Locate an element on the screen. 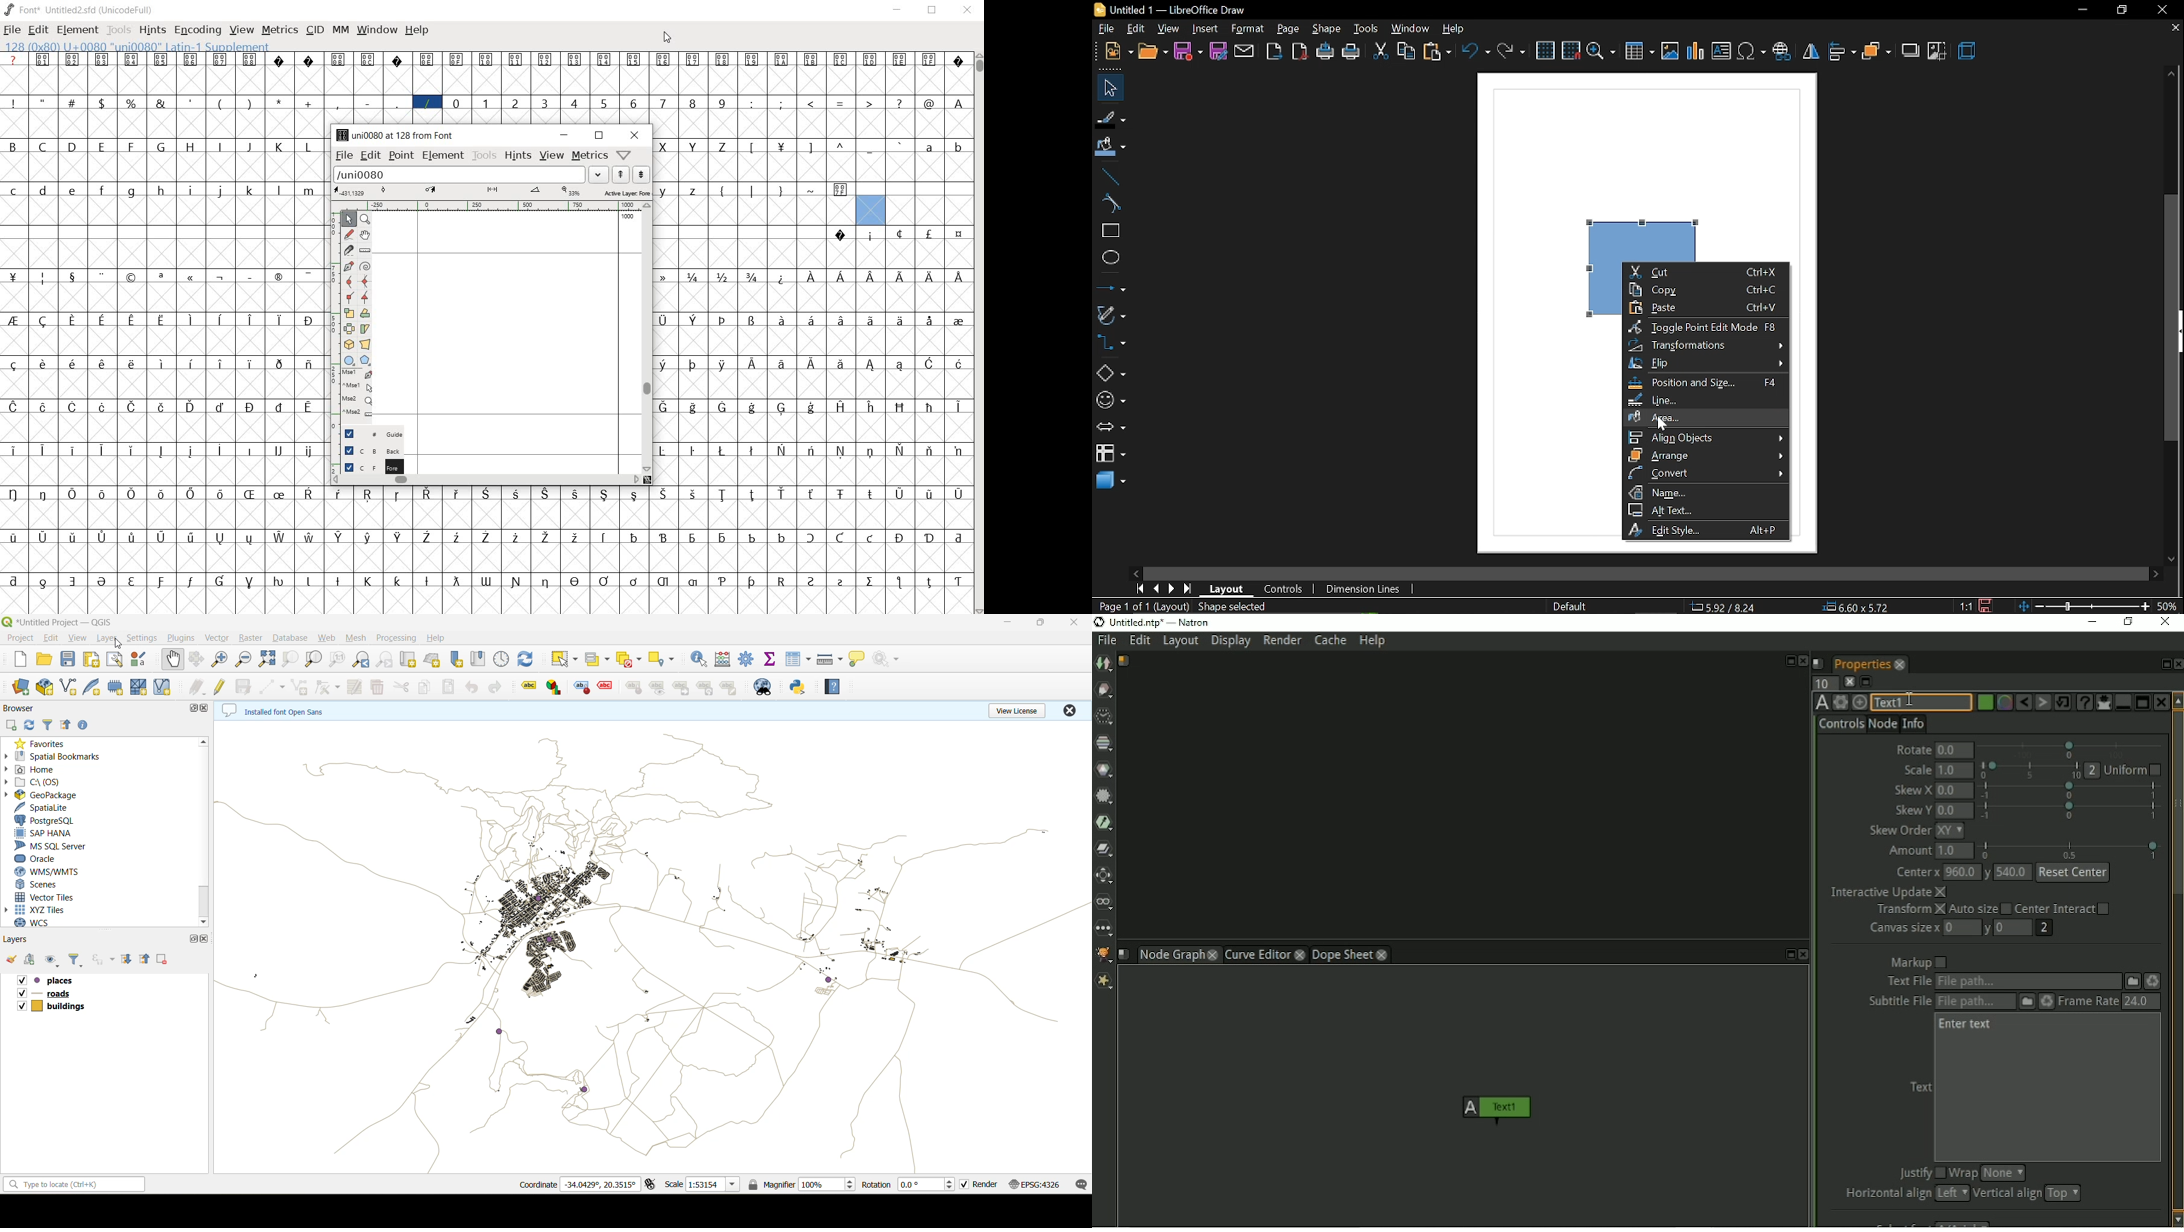 This screenshot has height=1232, width=2184. glyph is located at coordinates (132, 494).